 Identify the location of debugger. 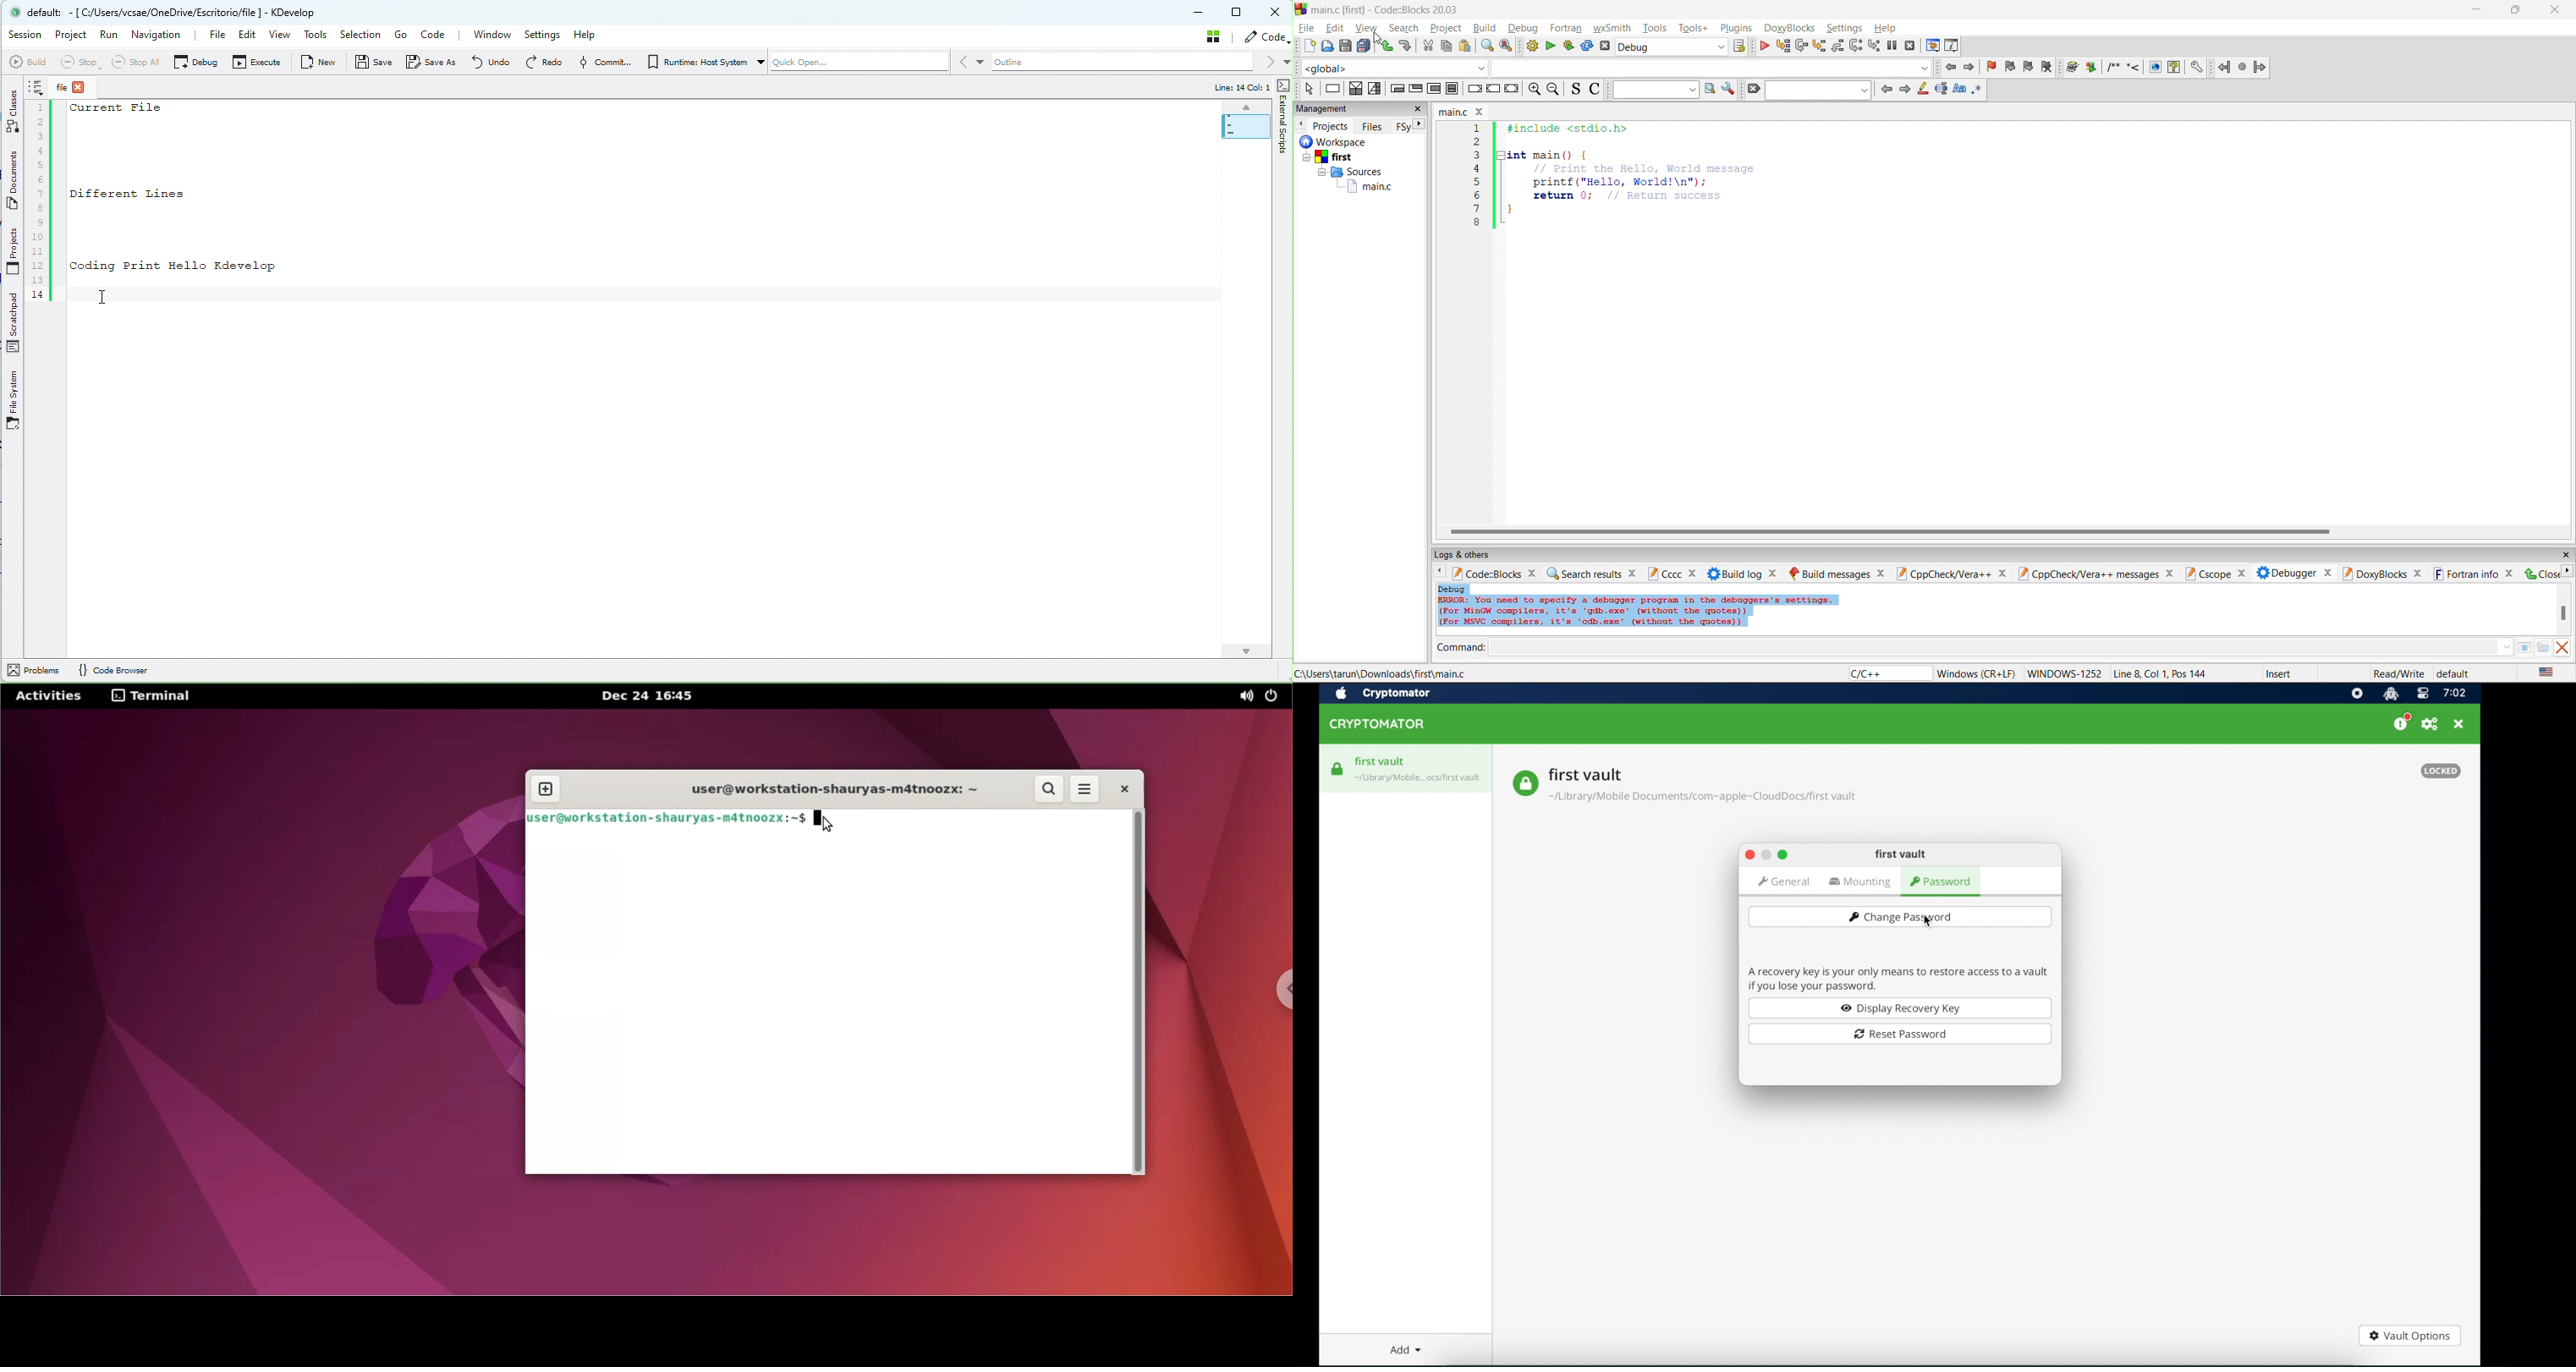
(2289, 572).